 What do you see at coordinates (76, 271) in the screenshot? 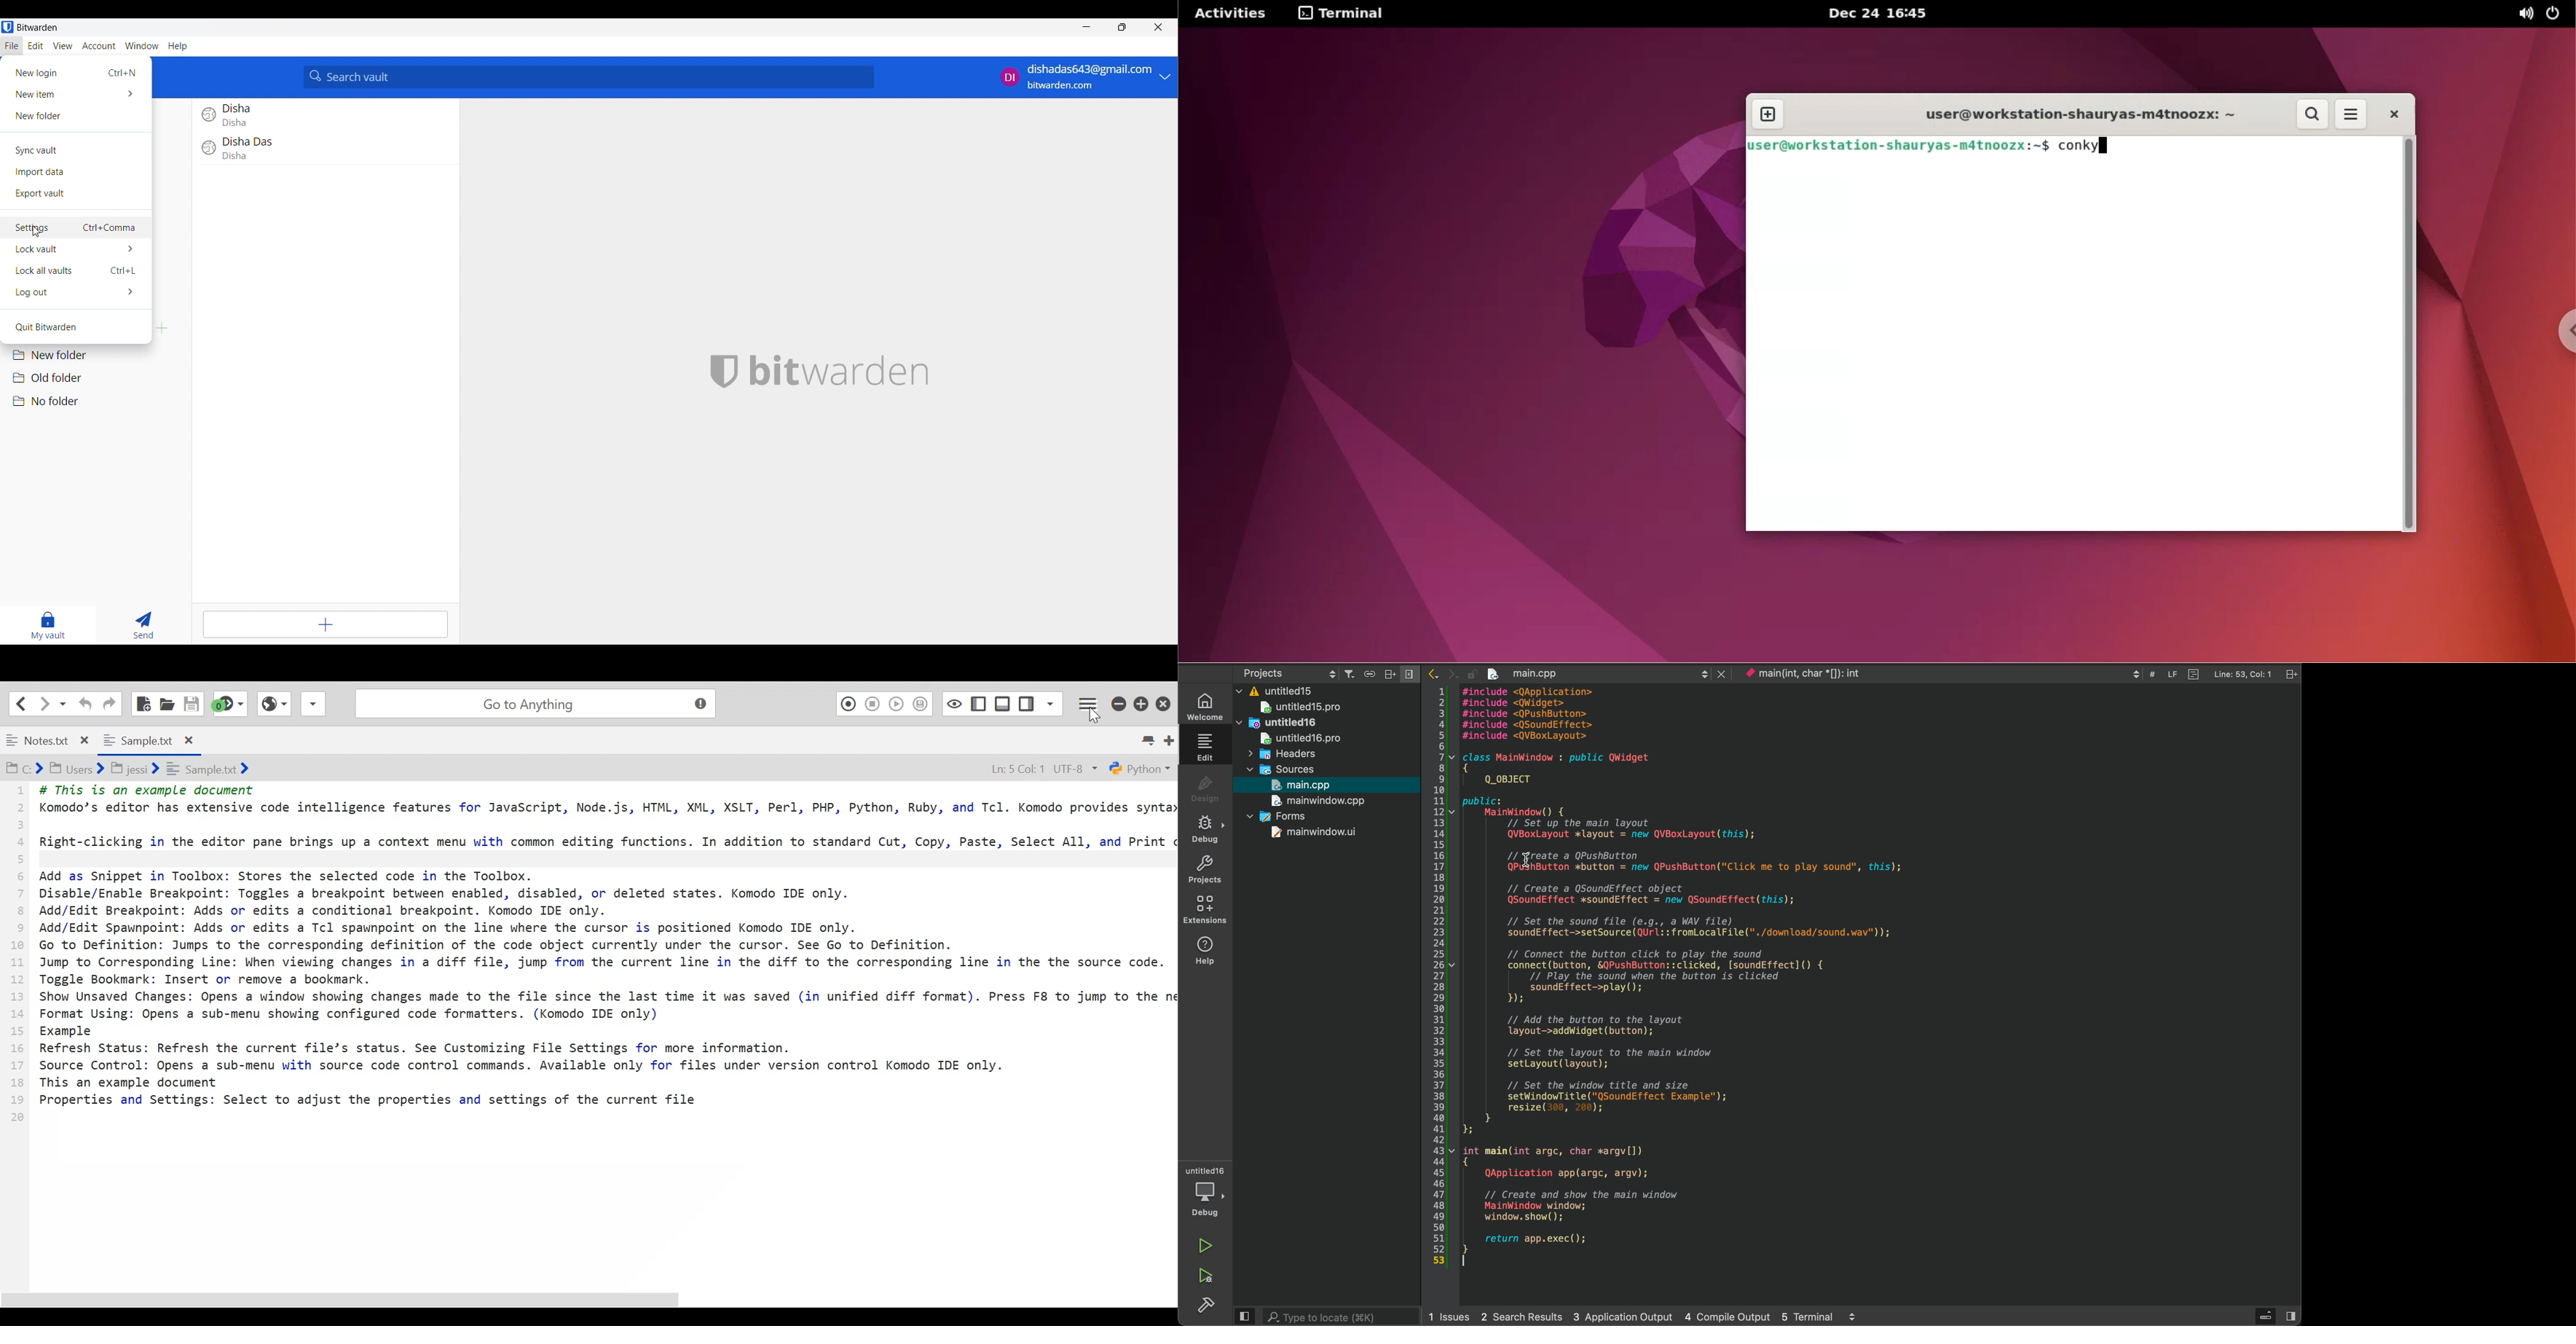
I see `Lock all vaults` at bounding box center [76, 271].